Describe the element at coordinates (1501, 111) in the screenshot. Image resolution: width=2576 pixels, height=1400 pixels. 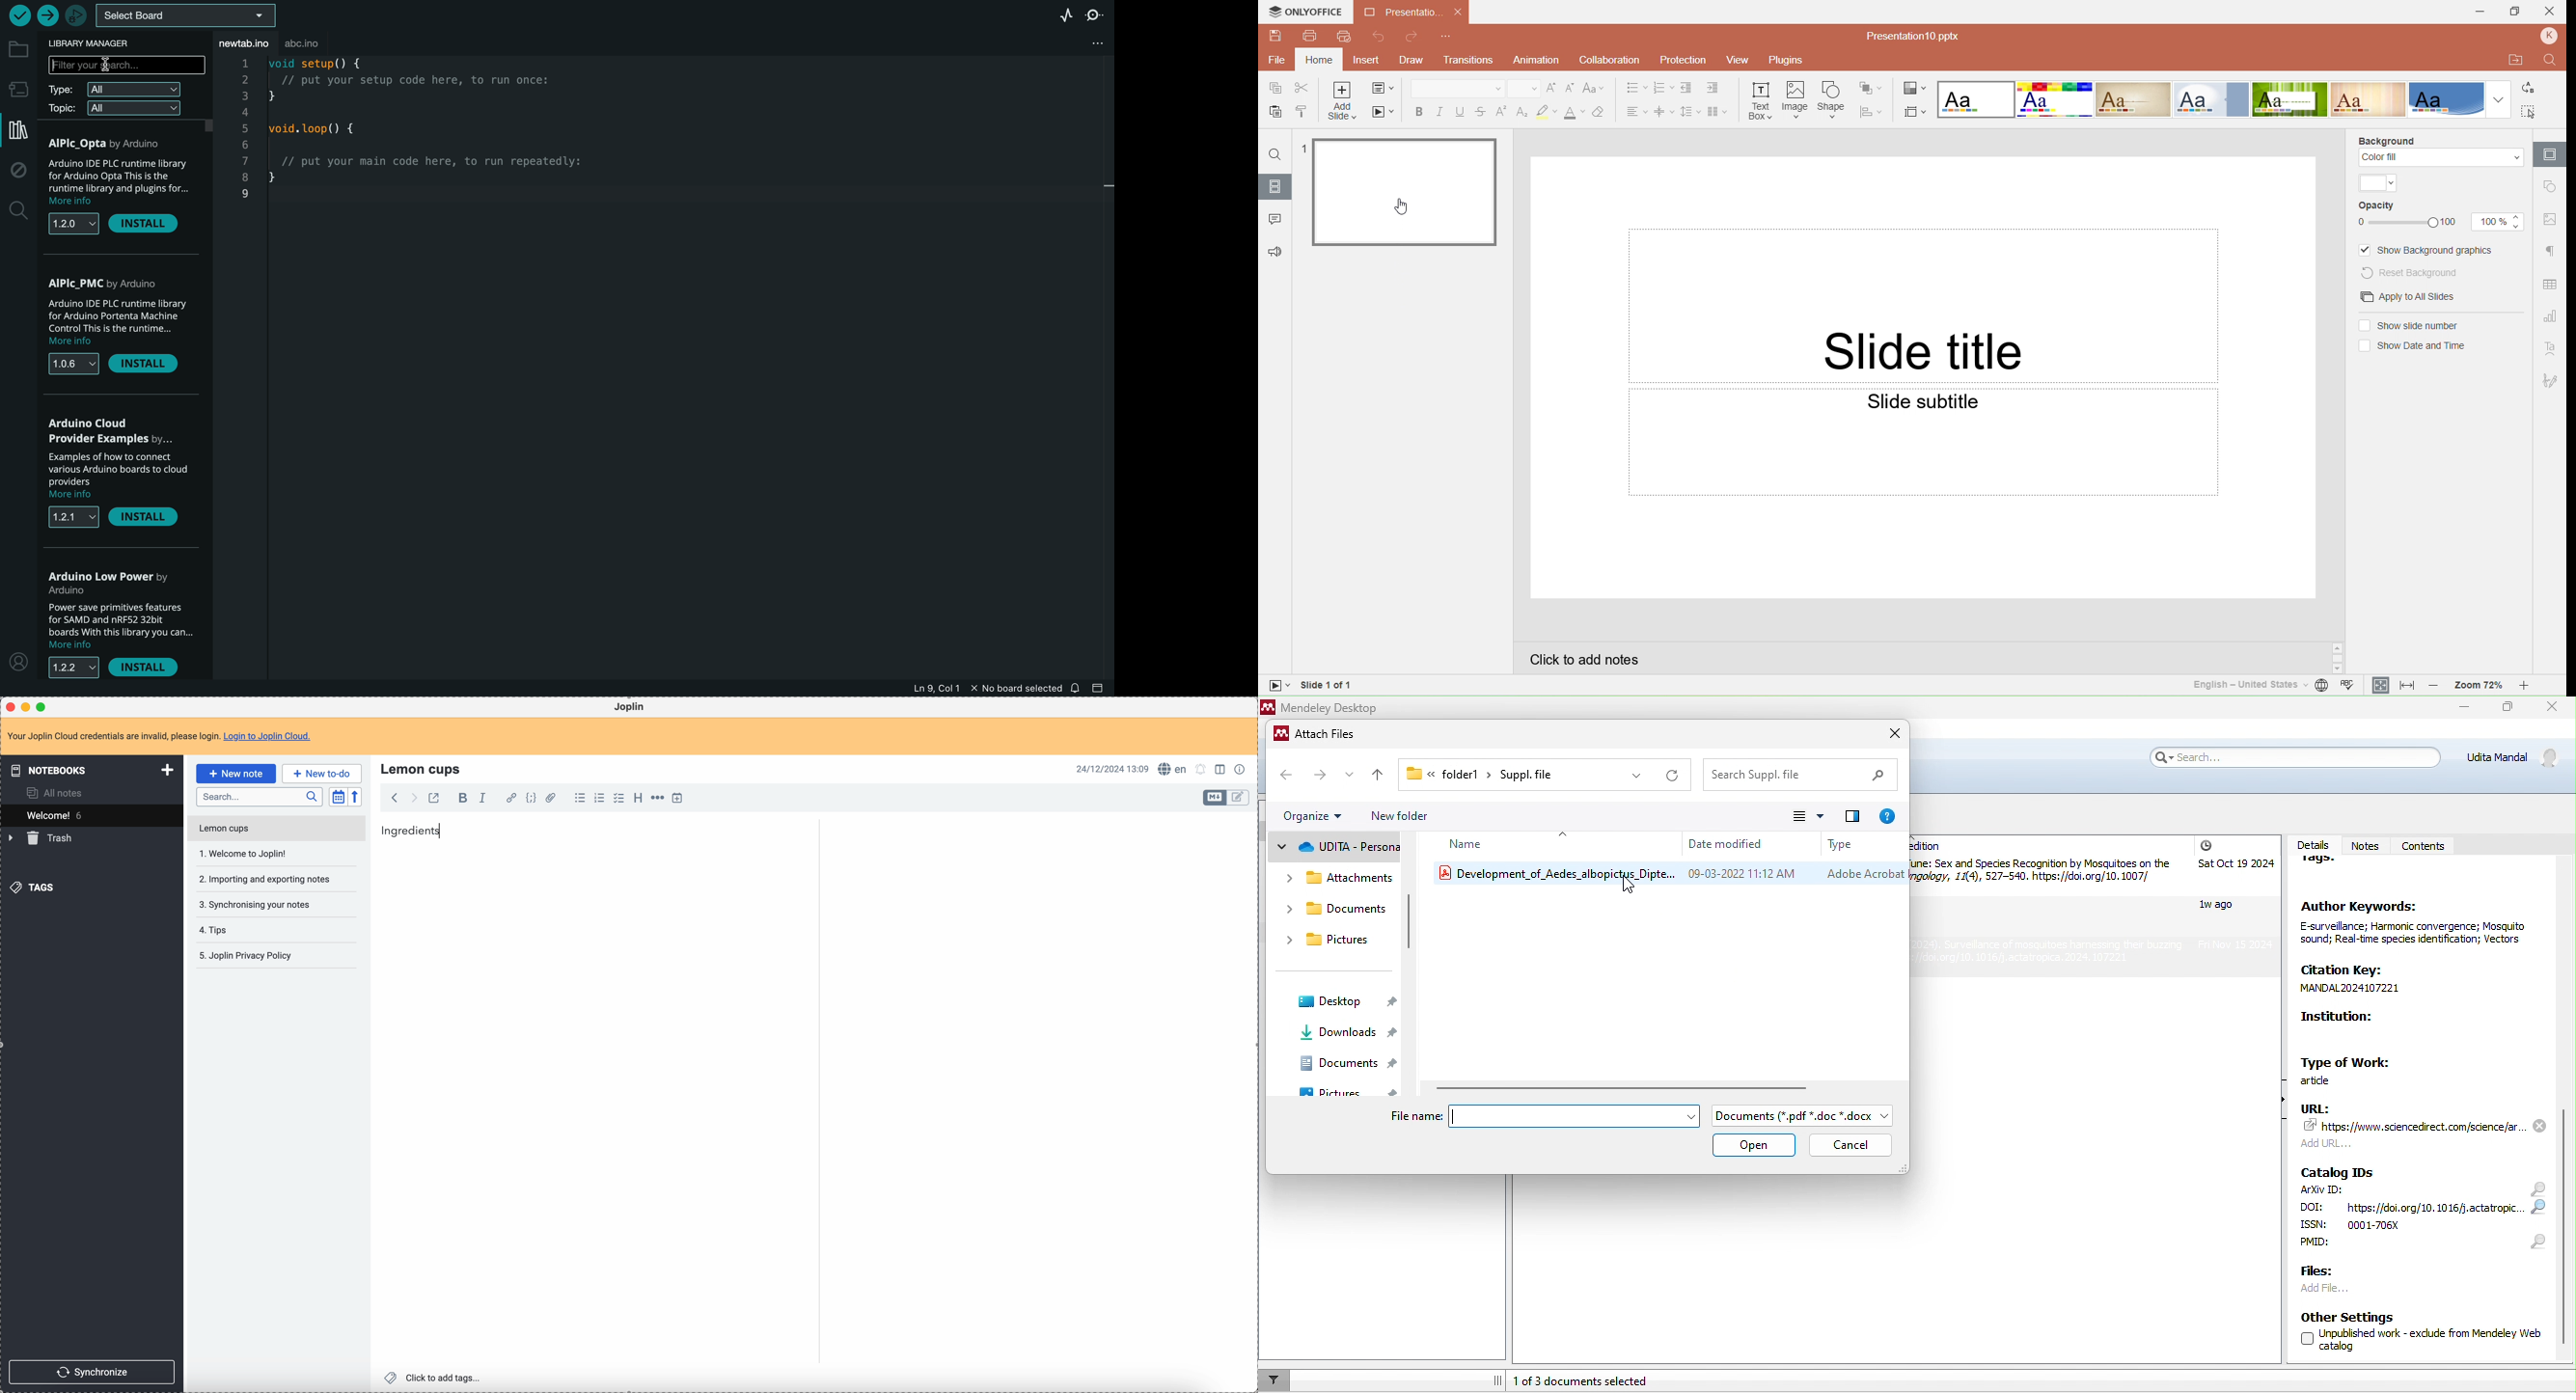
I see `Superscript` at that location.